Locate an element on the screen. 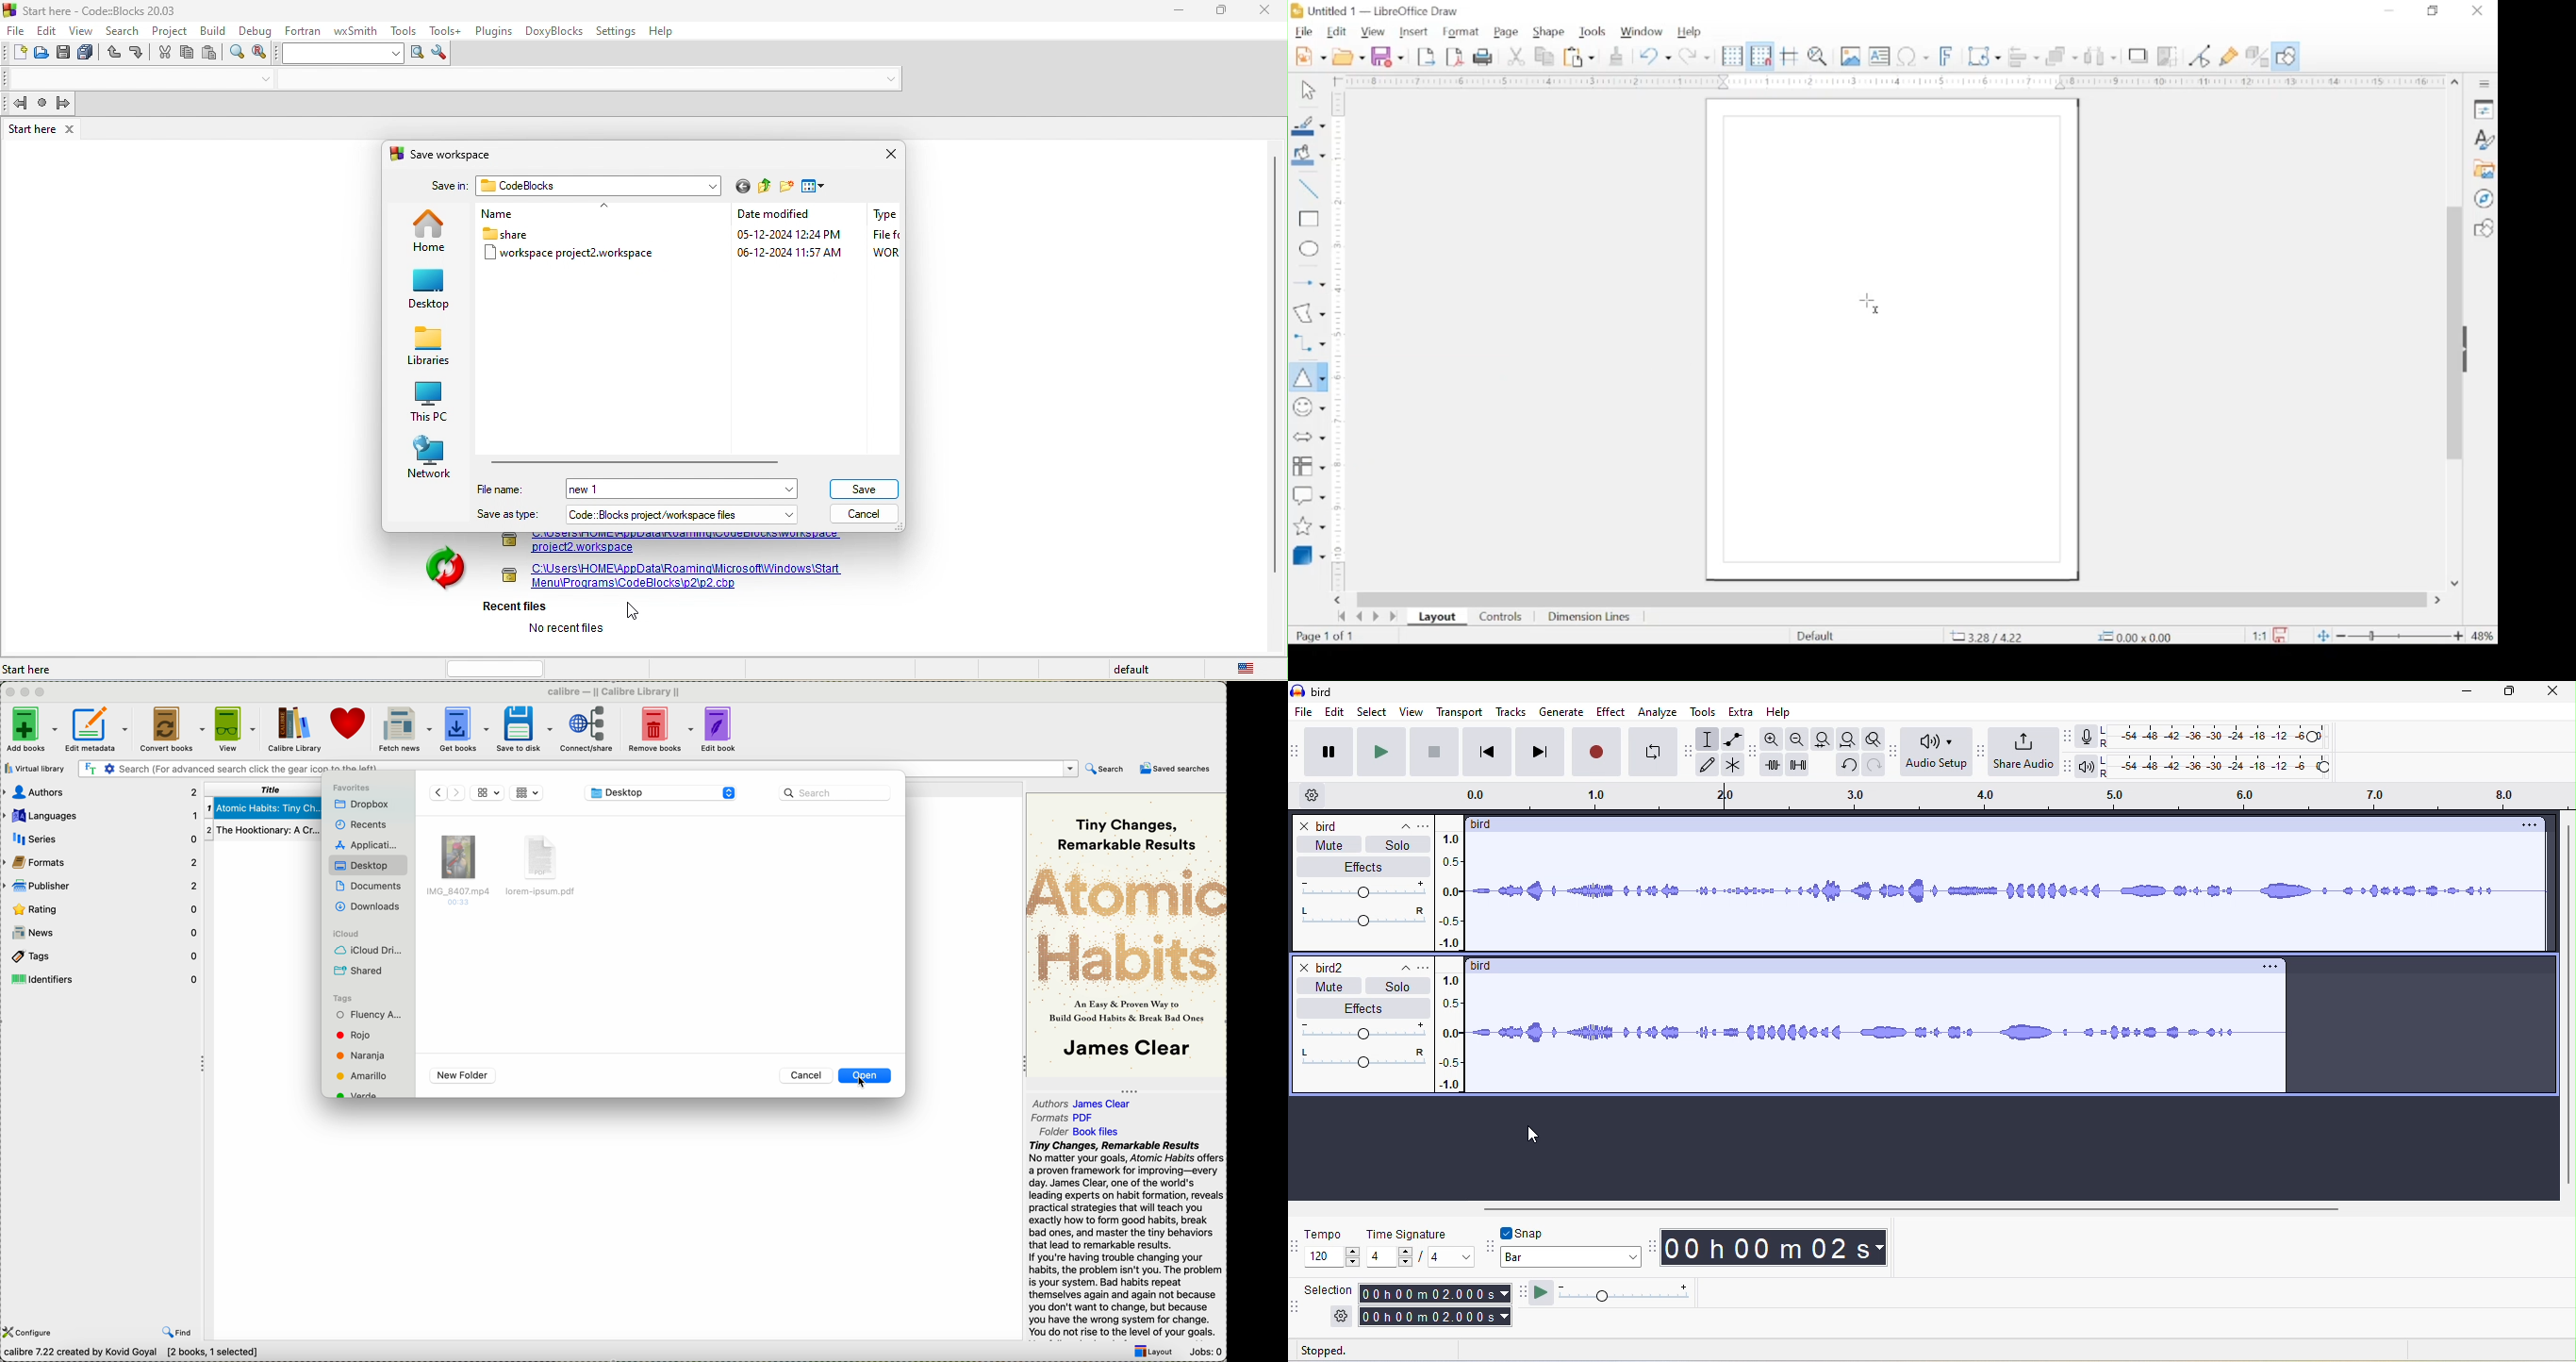 The width and height of the screenshot is (2576, 1372). get books is located at coordinates (463, 729).